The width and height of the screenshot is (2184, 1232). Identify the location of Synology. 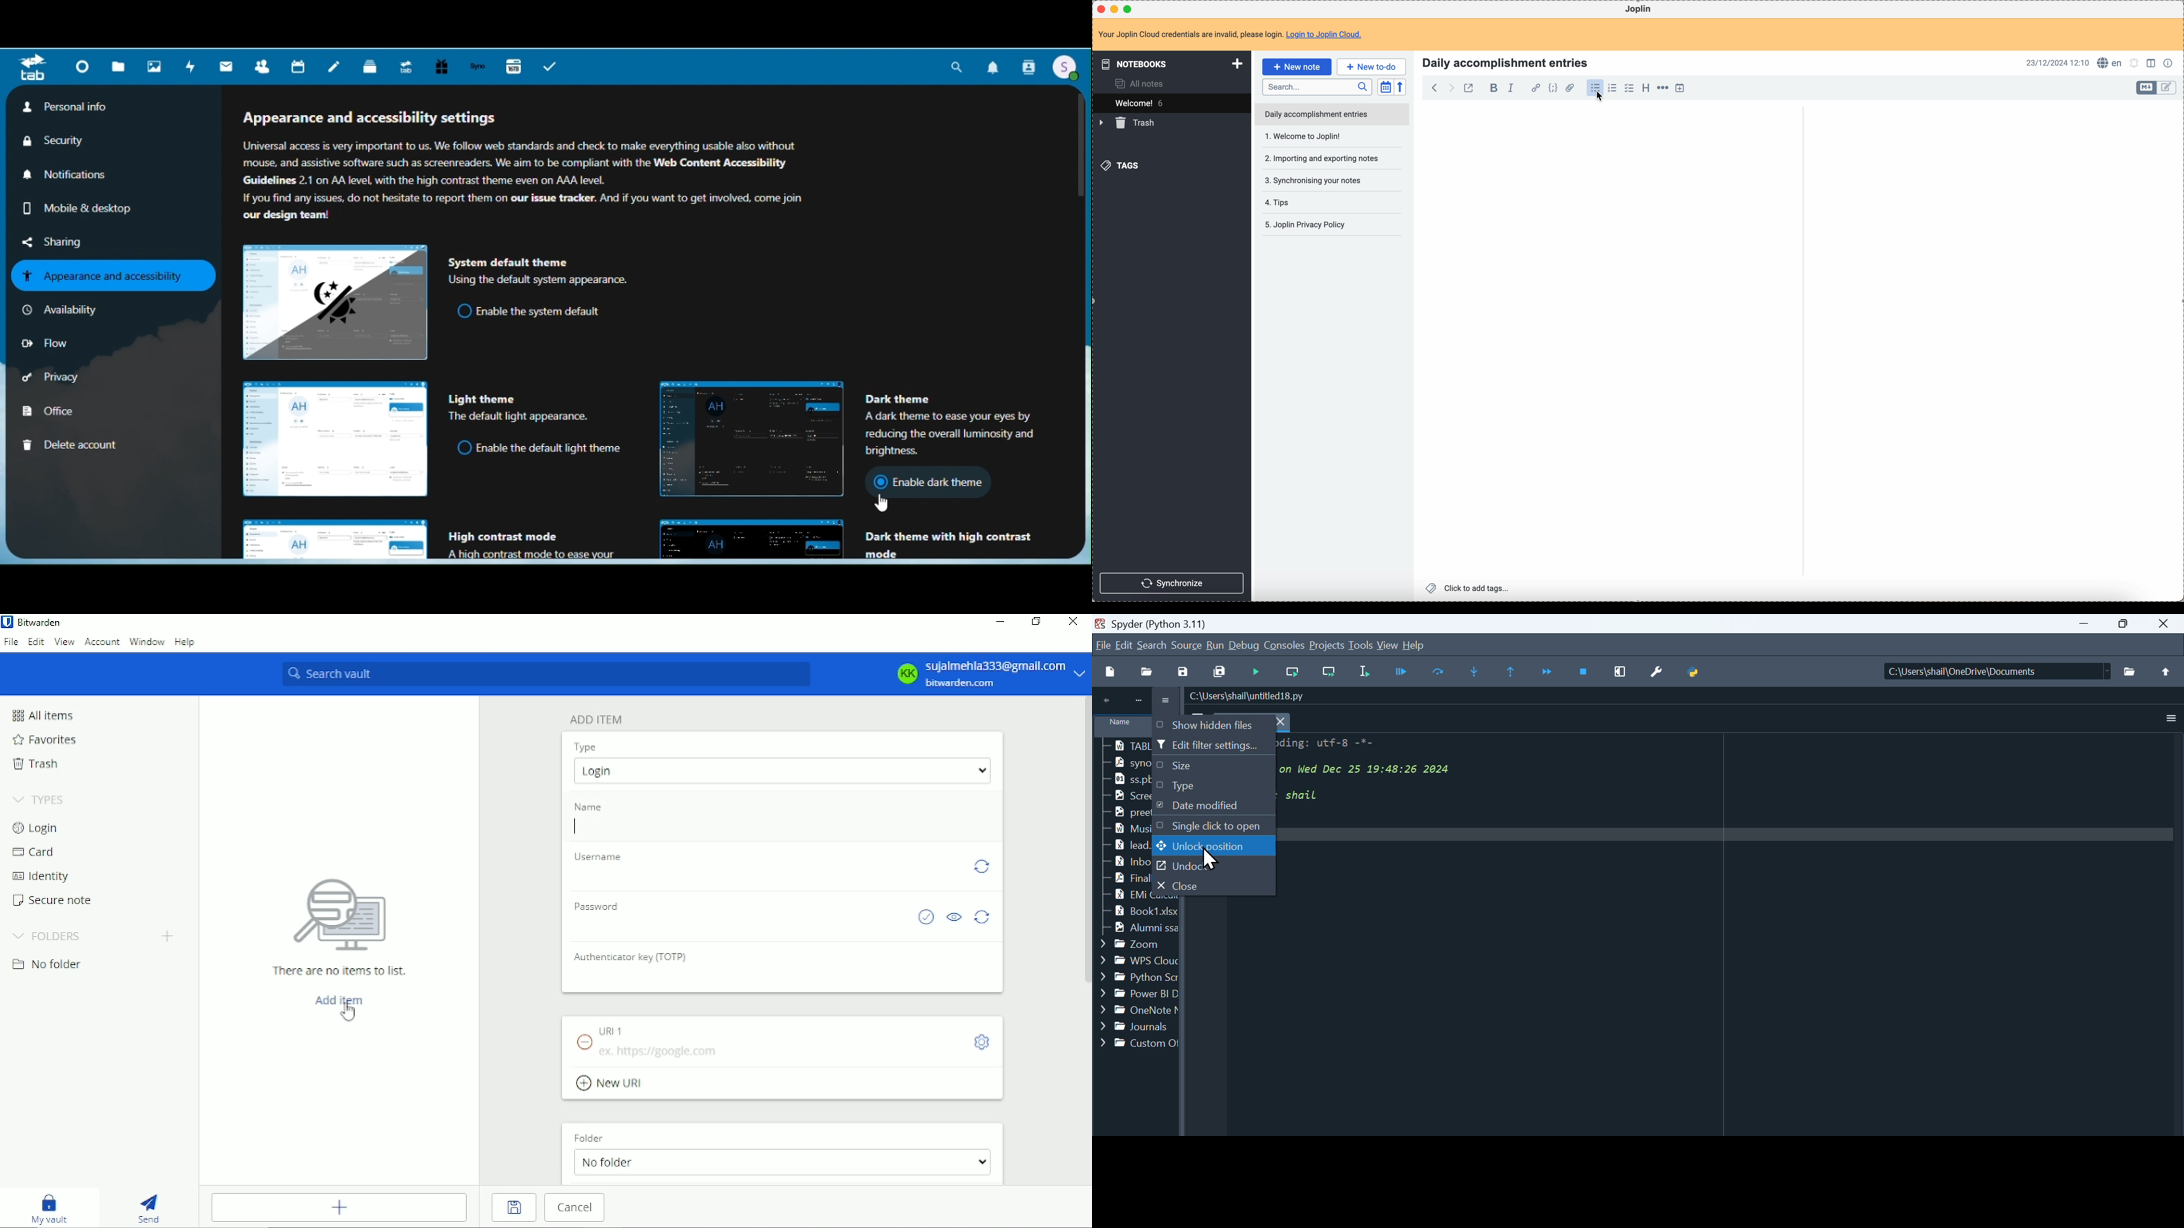
(480, 67).